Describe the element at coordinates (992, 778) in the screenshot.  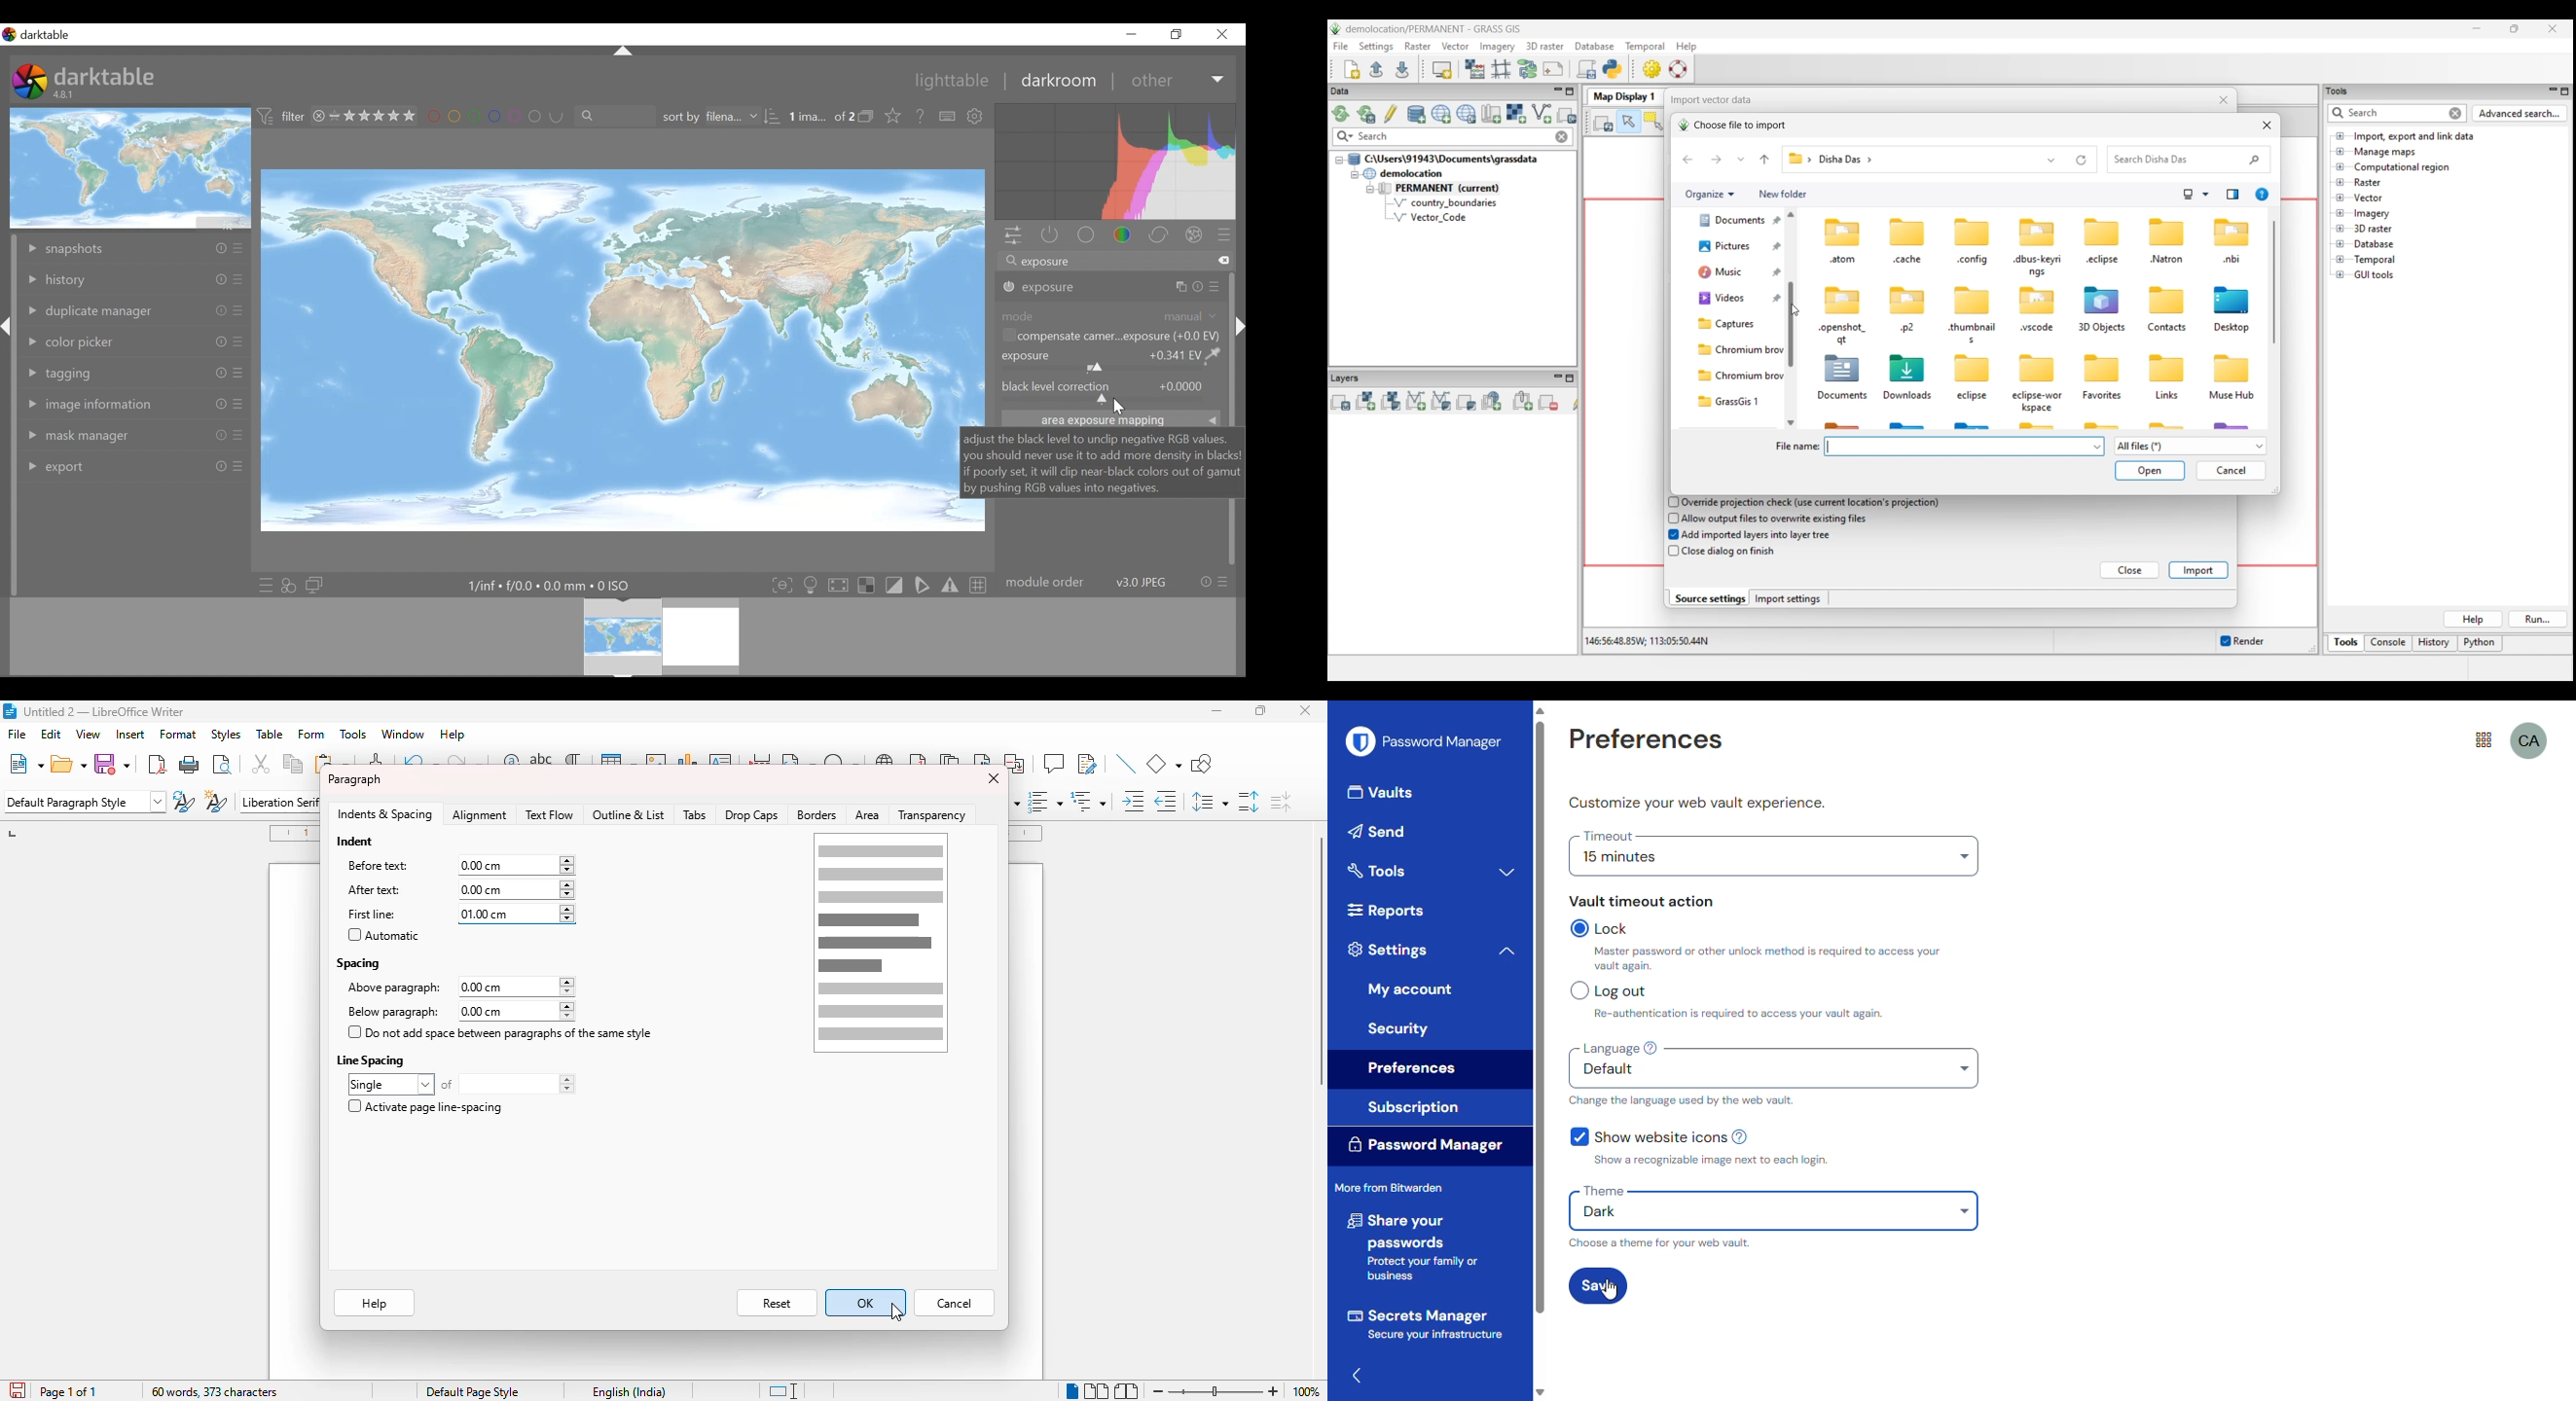
I see `close` at that location.